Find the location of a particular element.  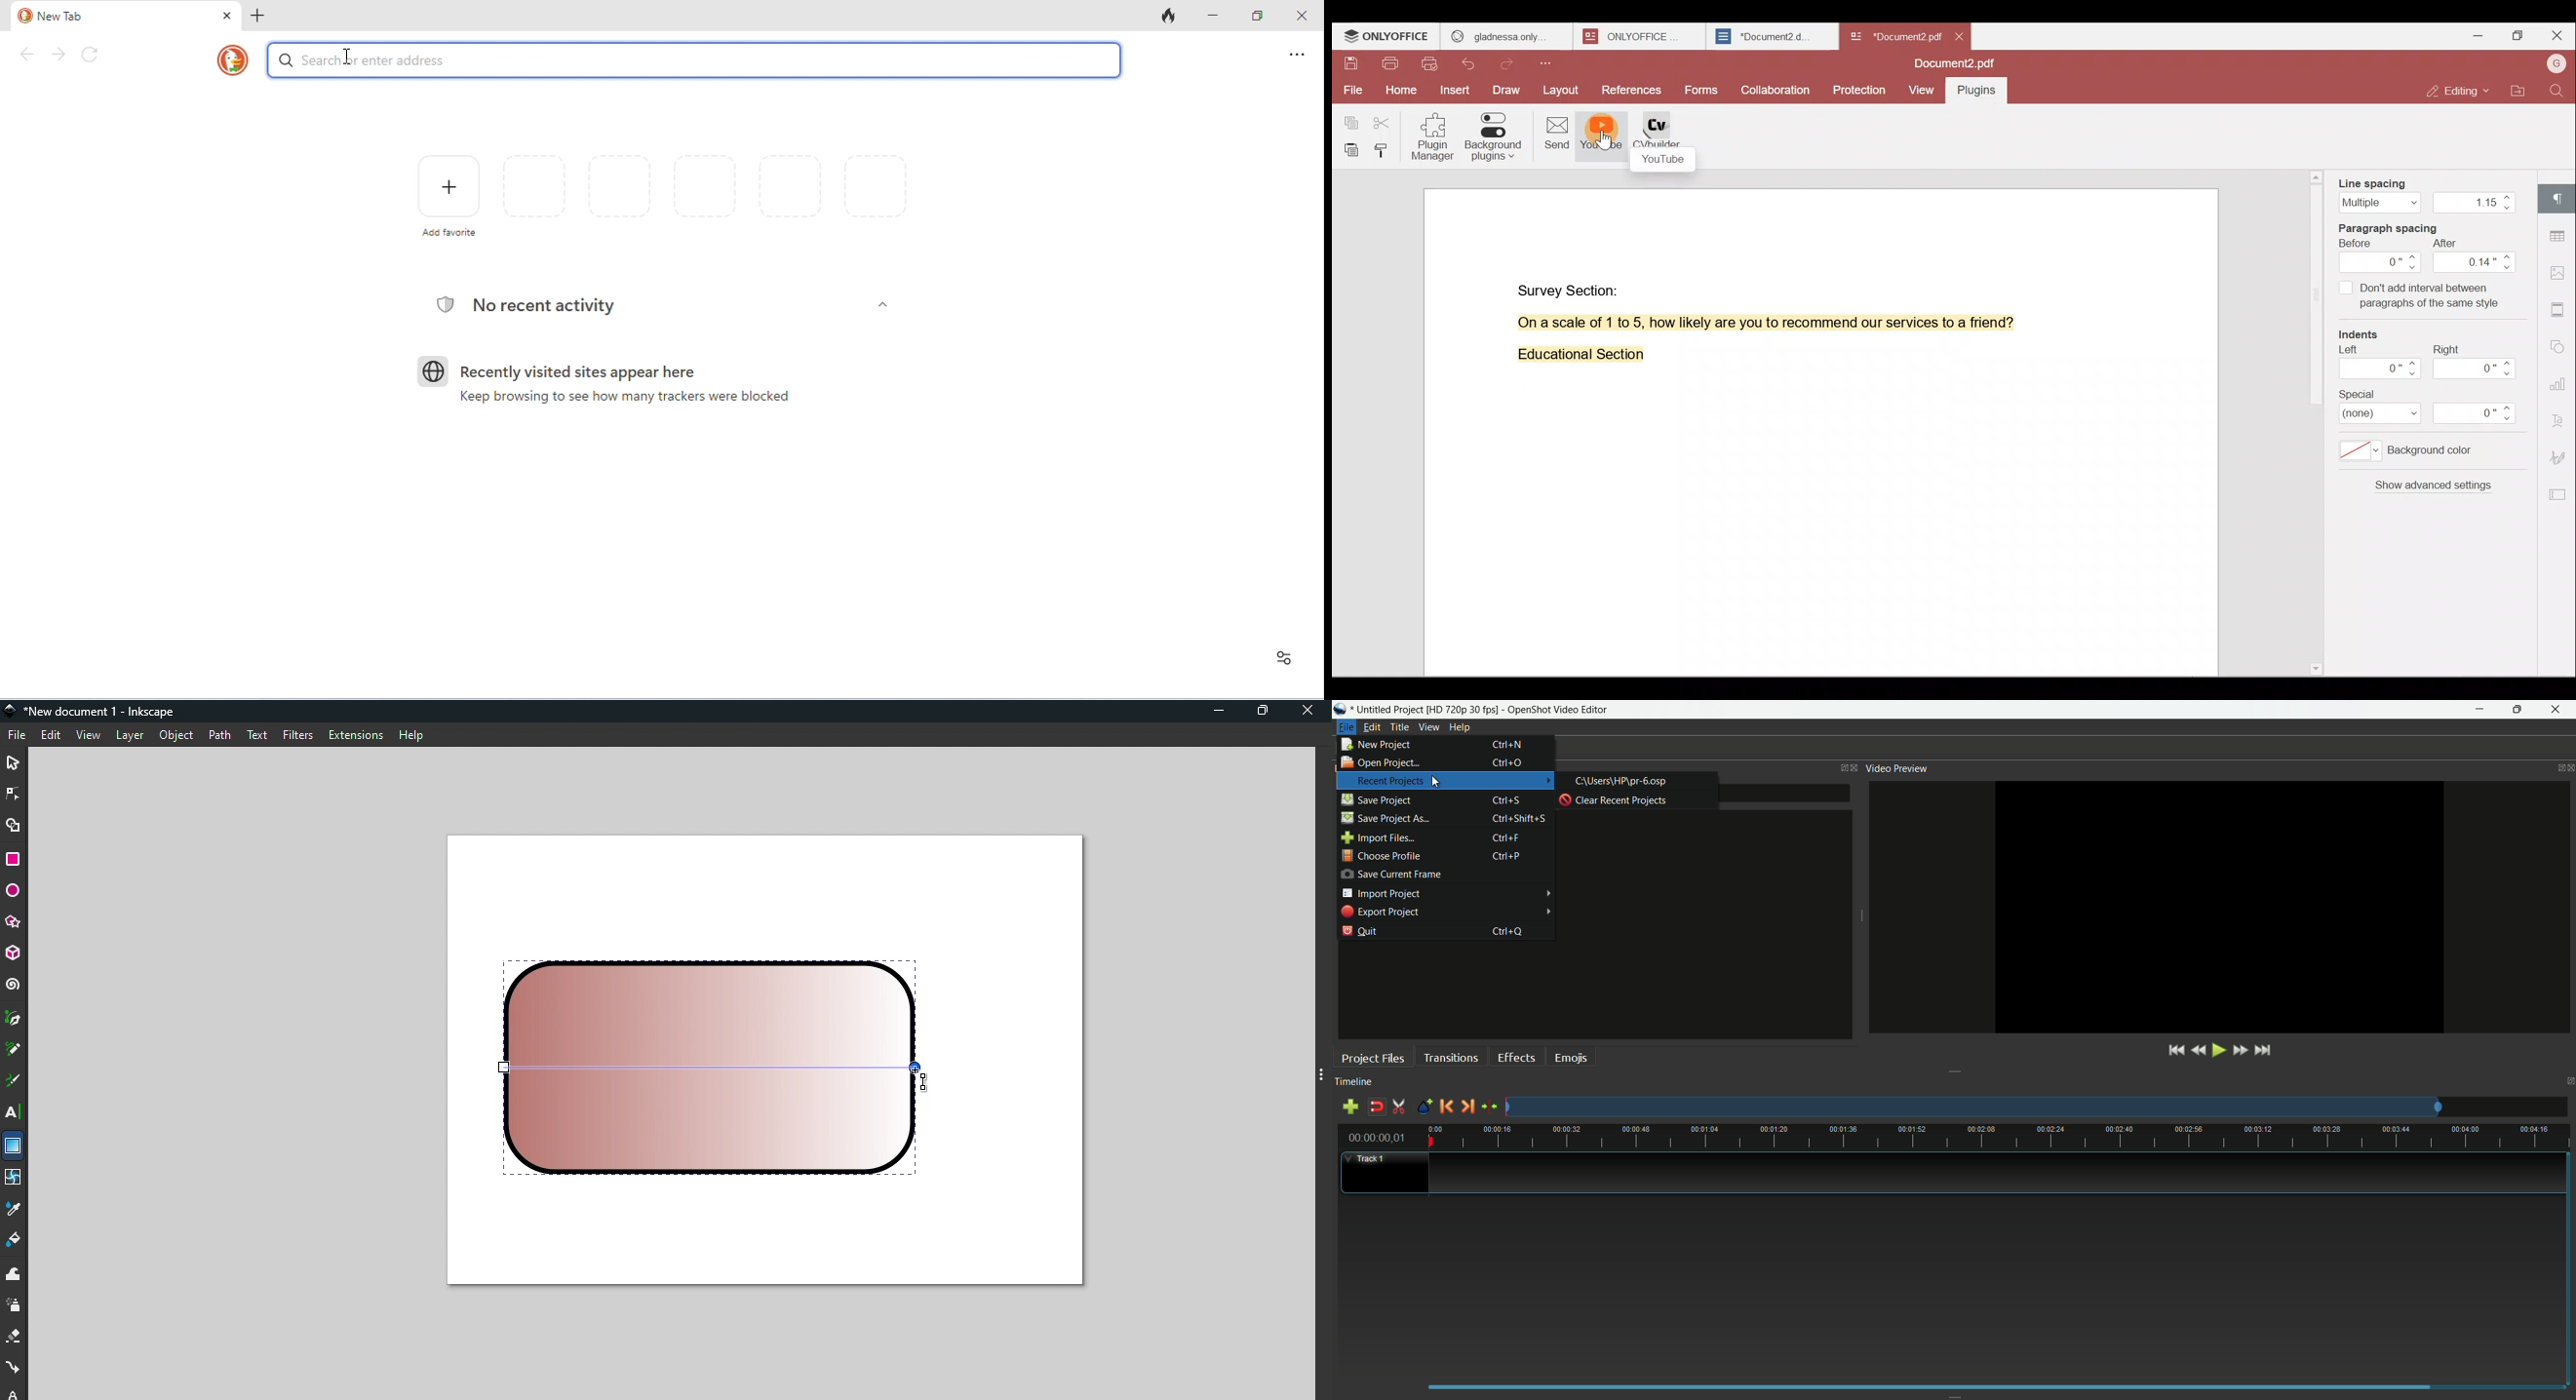

profile is located at coordinates (1462, 710).